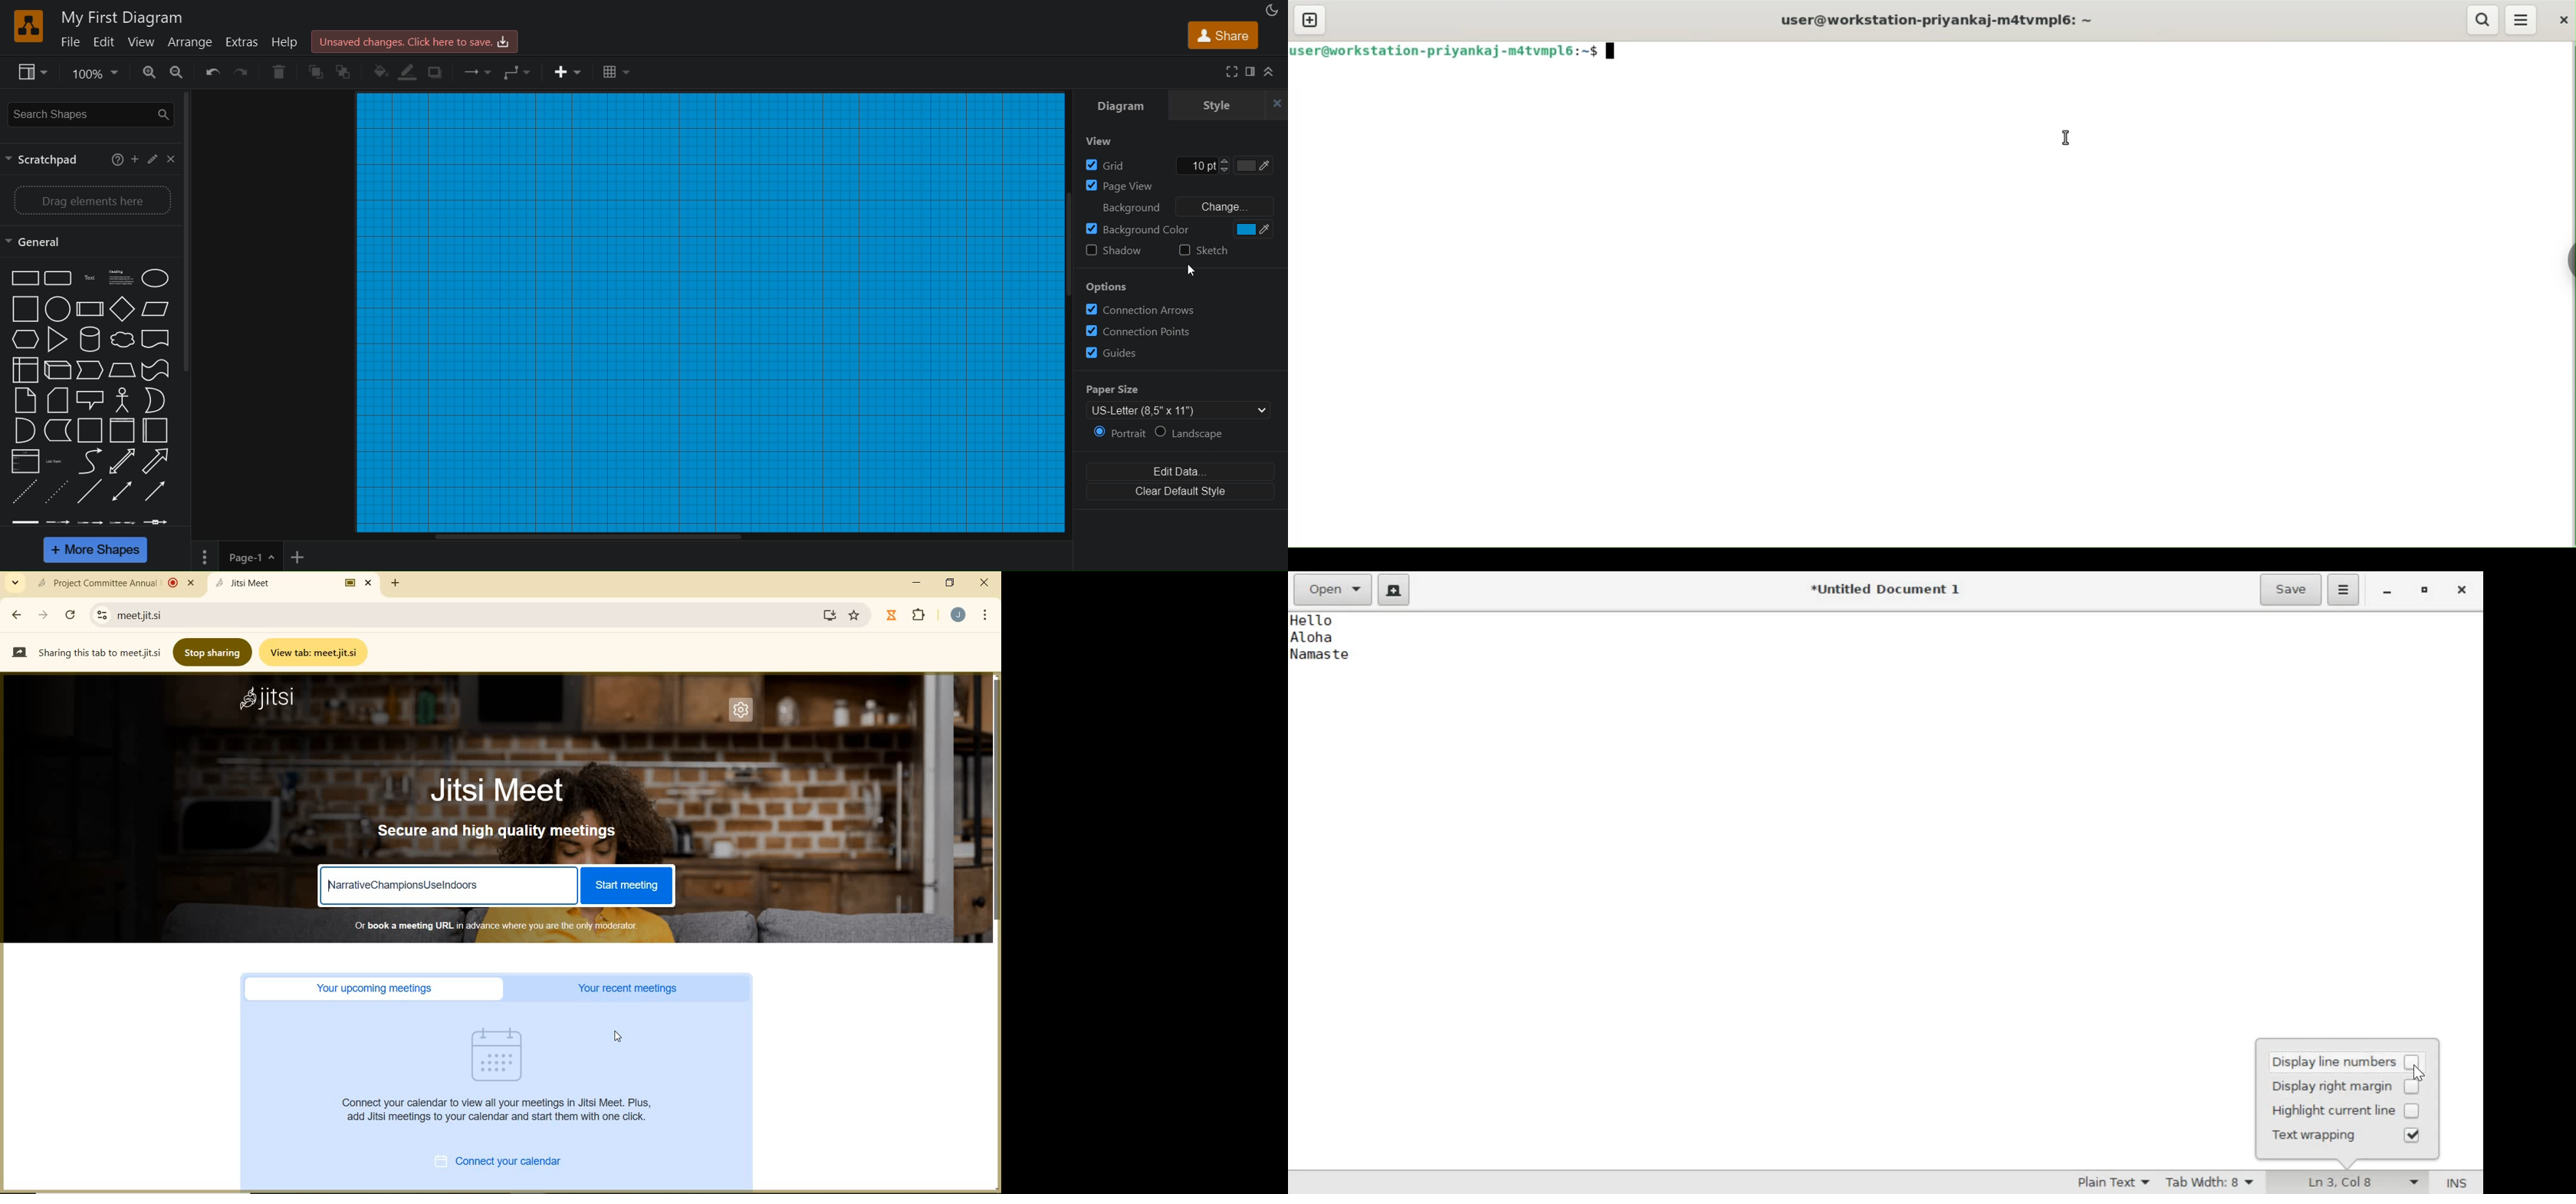 This screenshot has height=1204, width=2576. I want to click on RESTORE DOWN, so click(950, 583).